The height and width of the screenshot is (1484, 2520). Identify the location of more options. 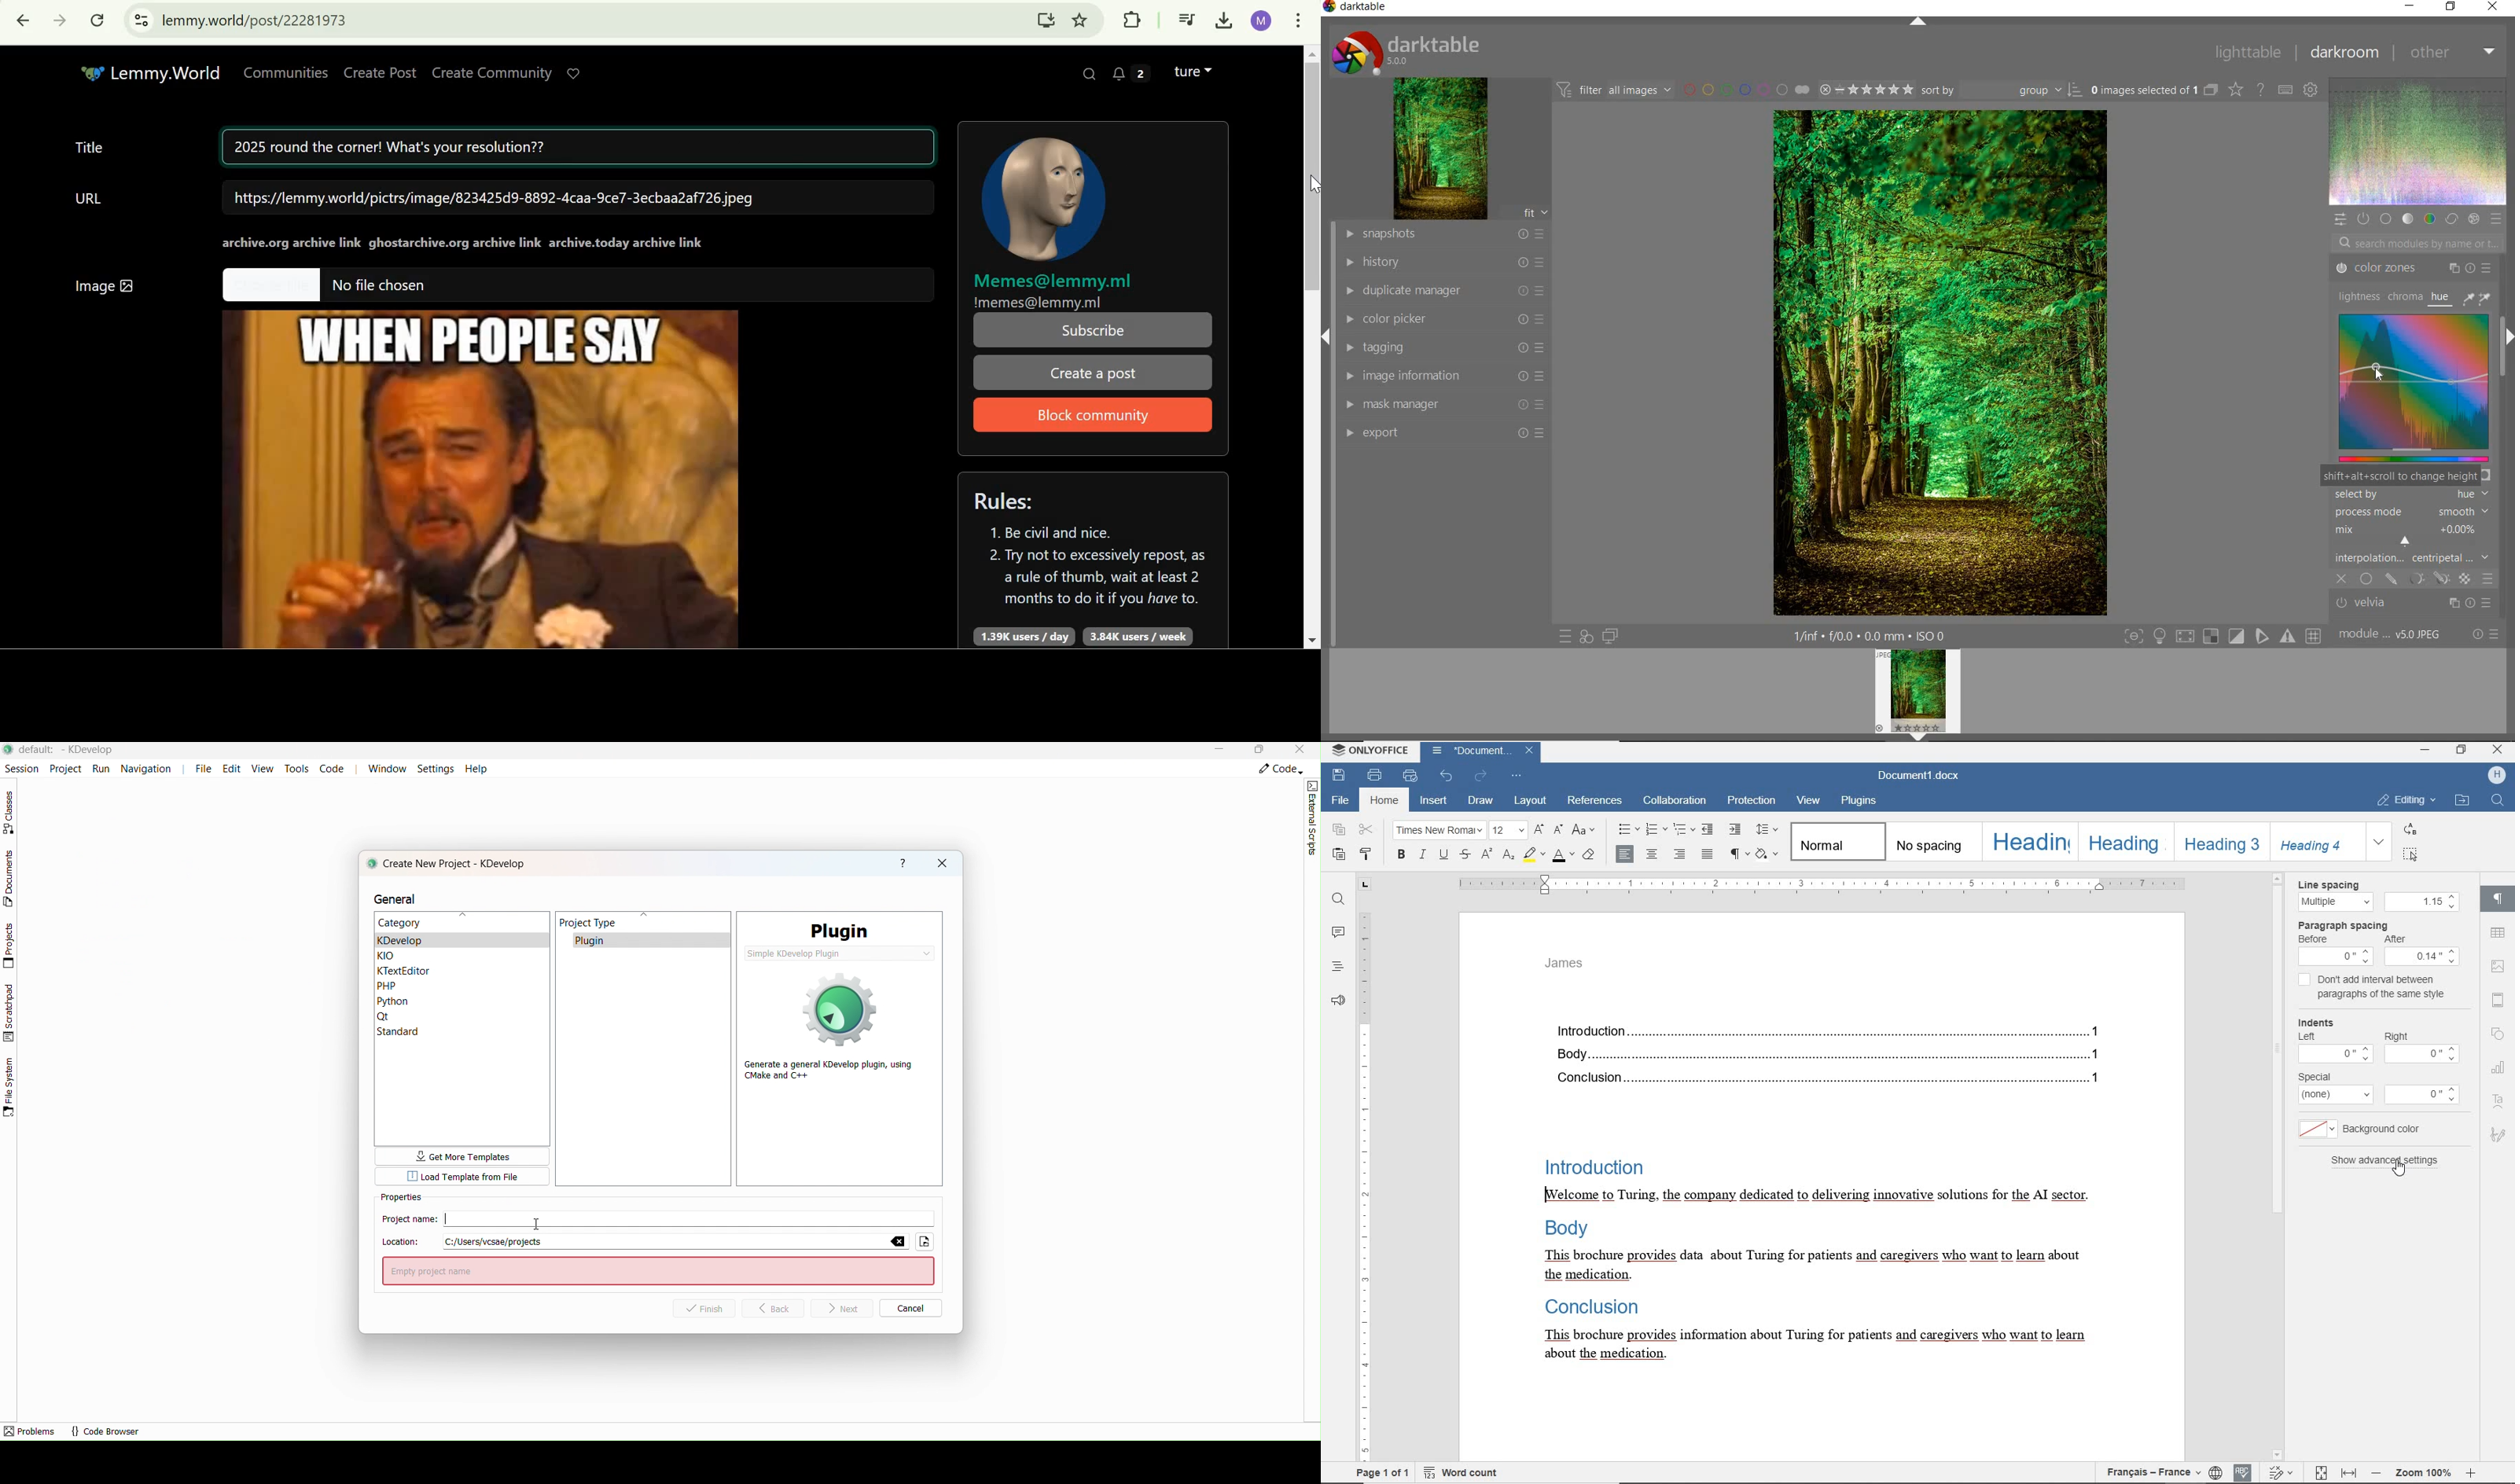
(2334, 1053).